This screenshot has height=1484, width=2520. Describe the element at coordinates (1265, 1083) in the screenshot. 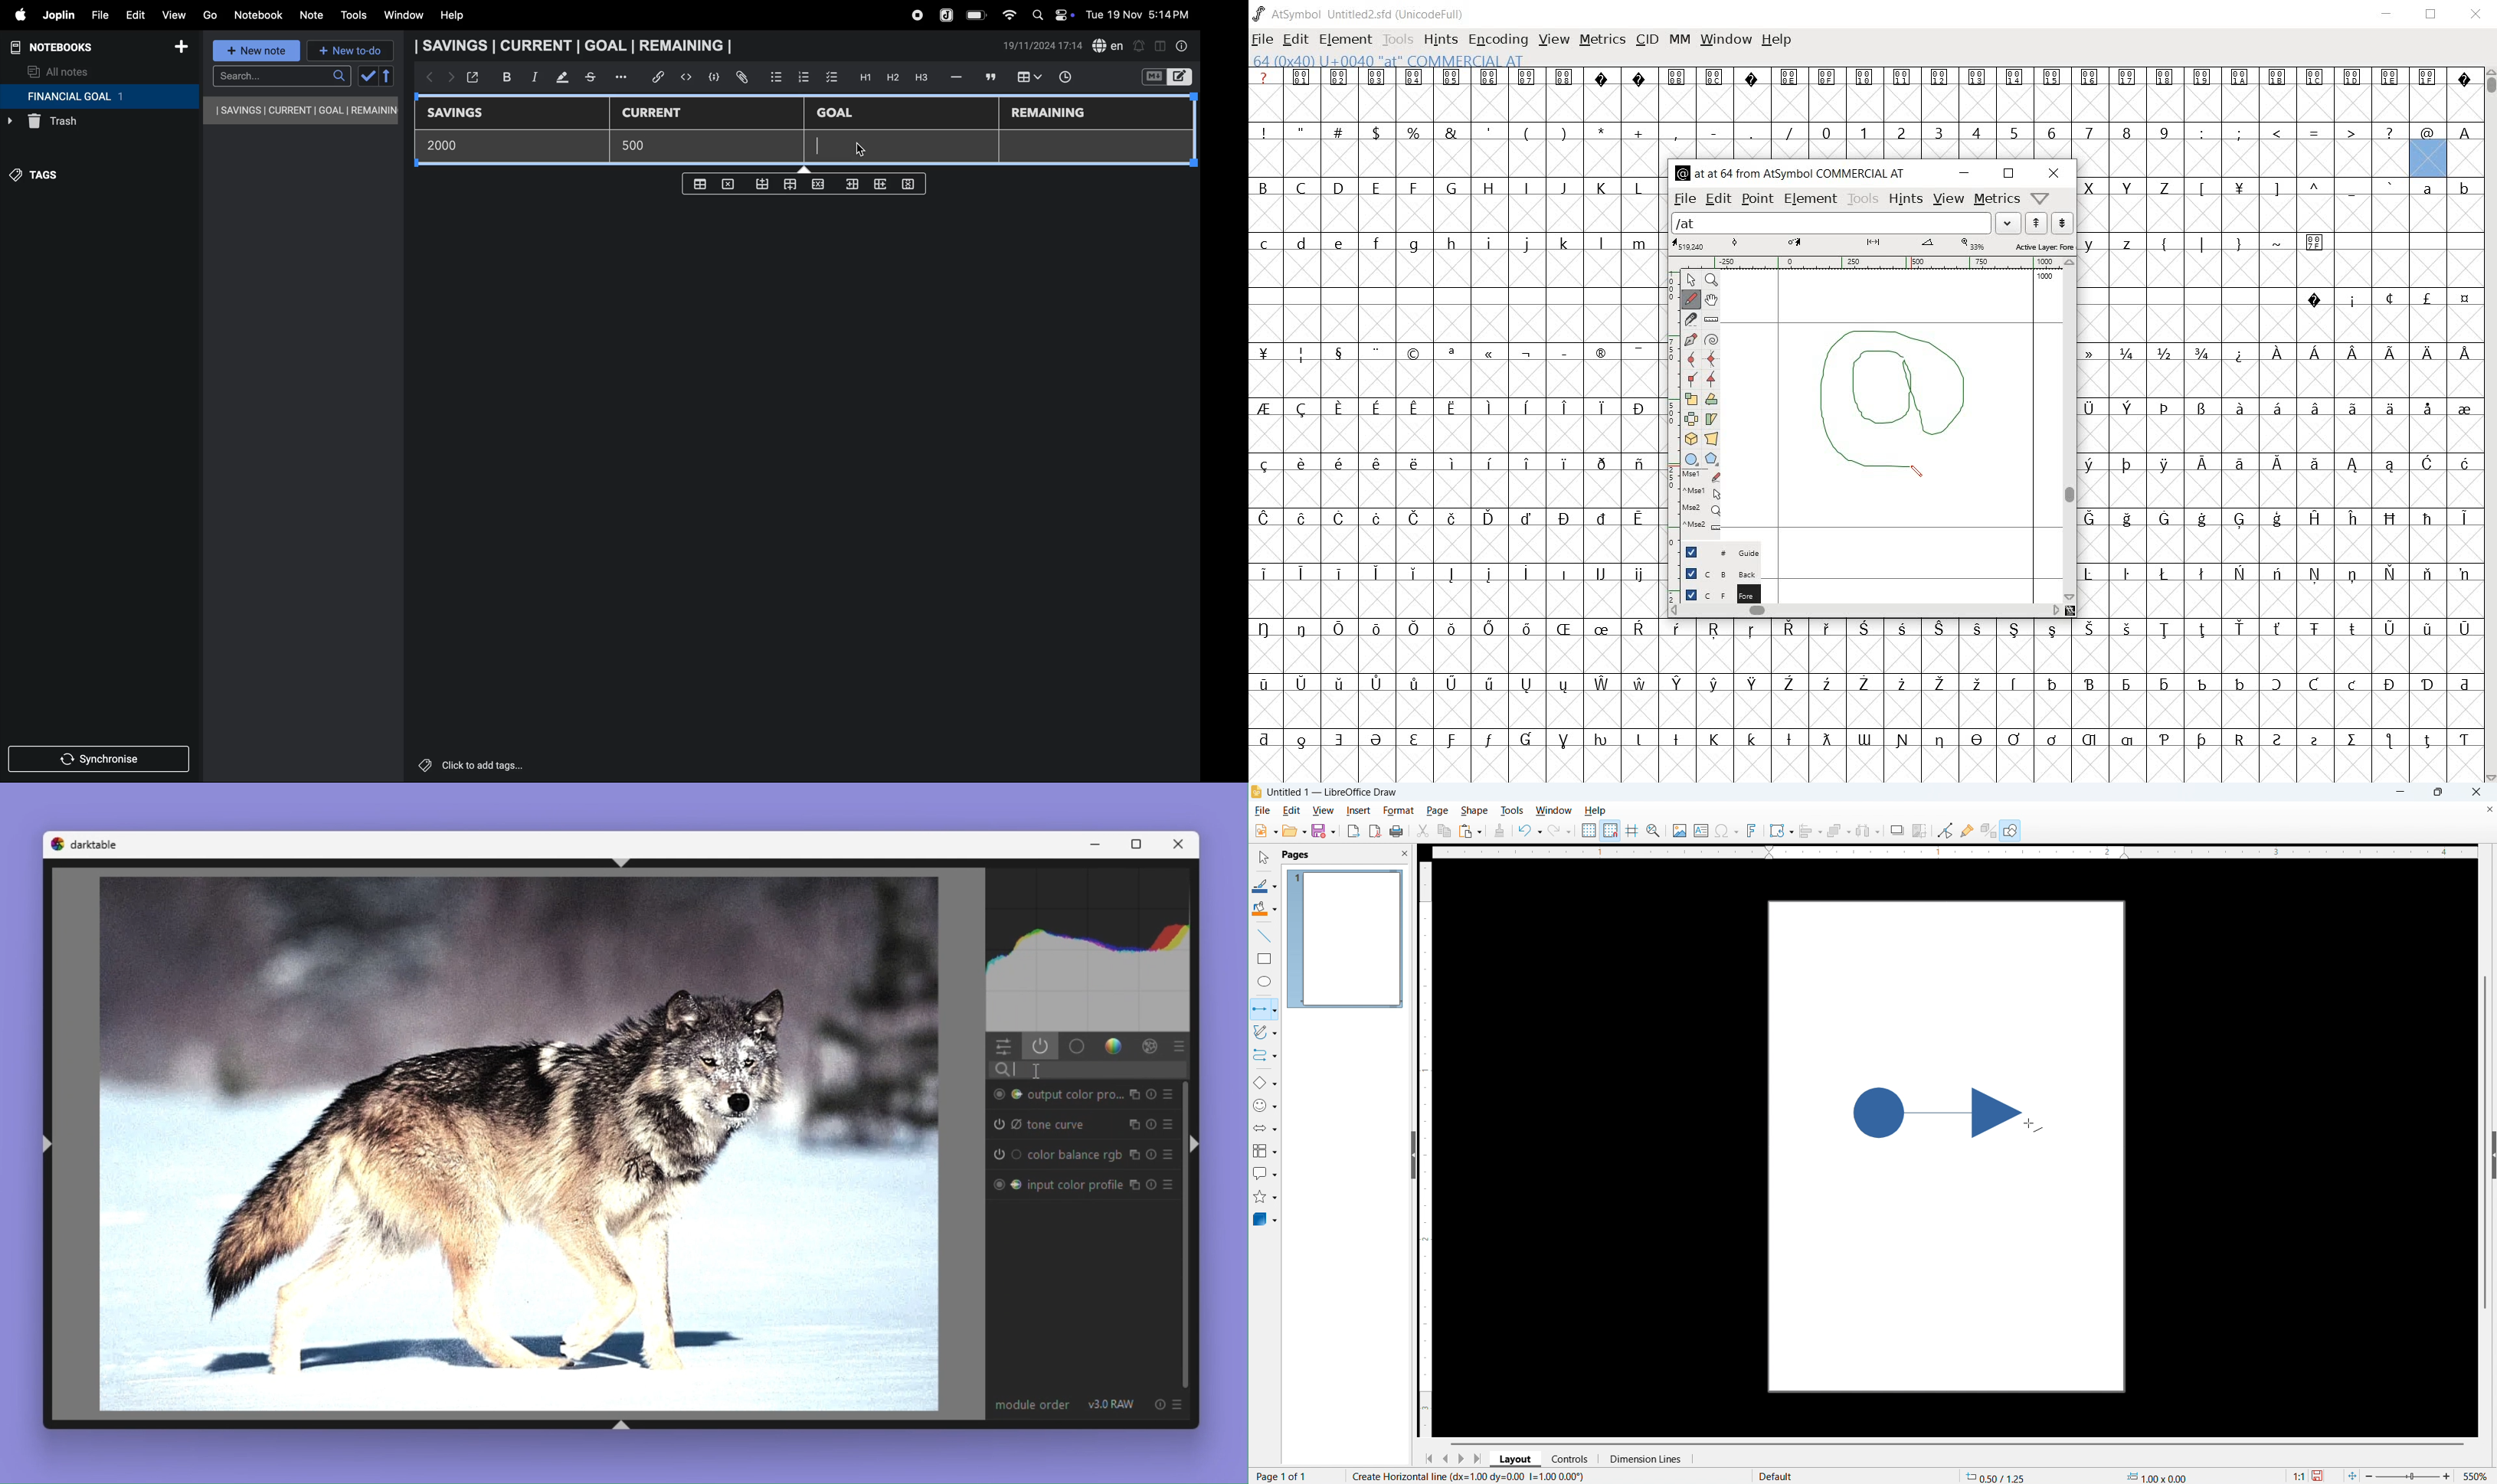

I see `Basic shapes ` at that location.